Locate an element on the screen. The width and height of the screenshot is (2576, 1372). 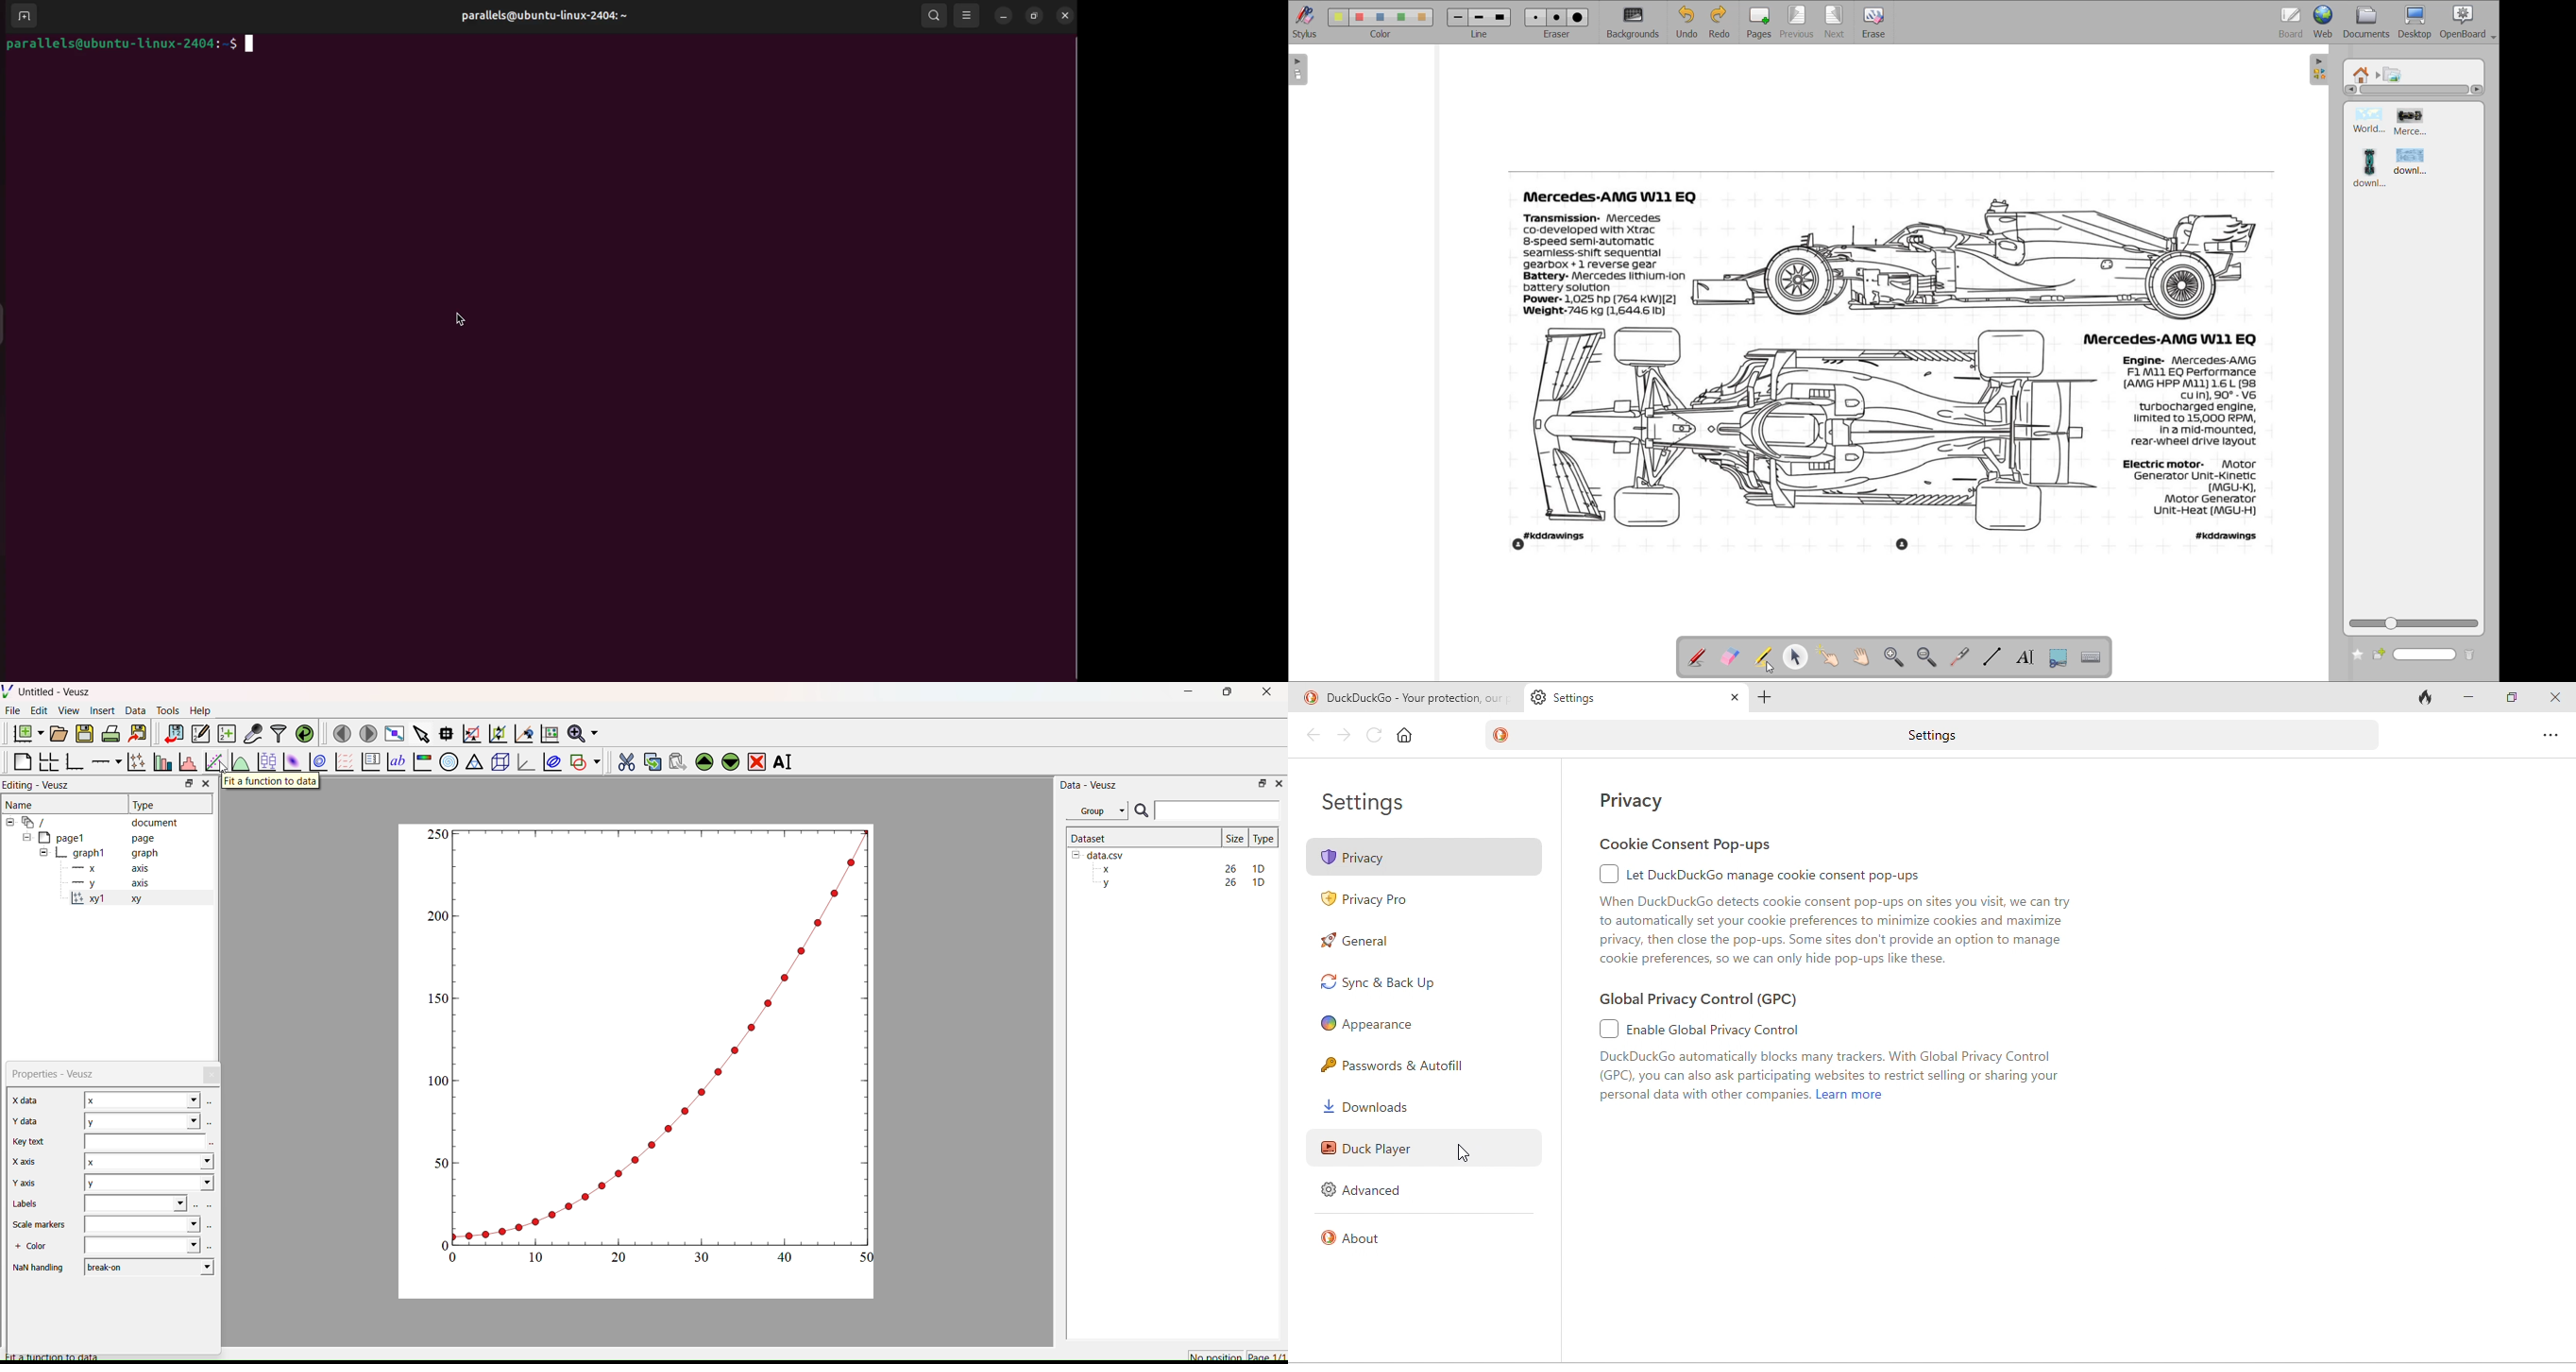
Blank Page is located at coordinates (22, 762).